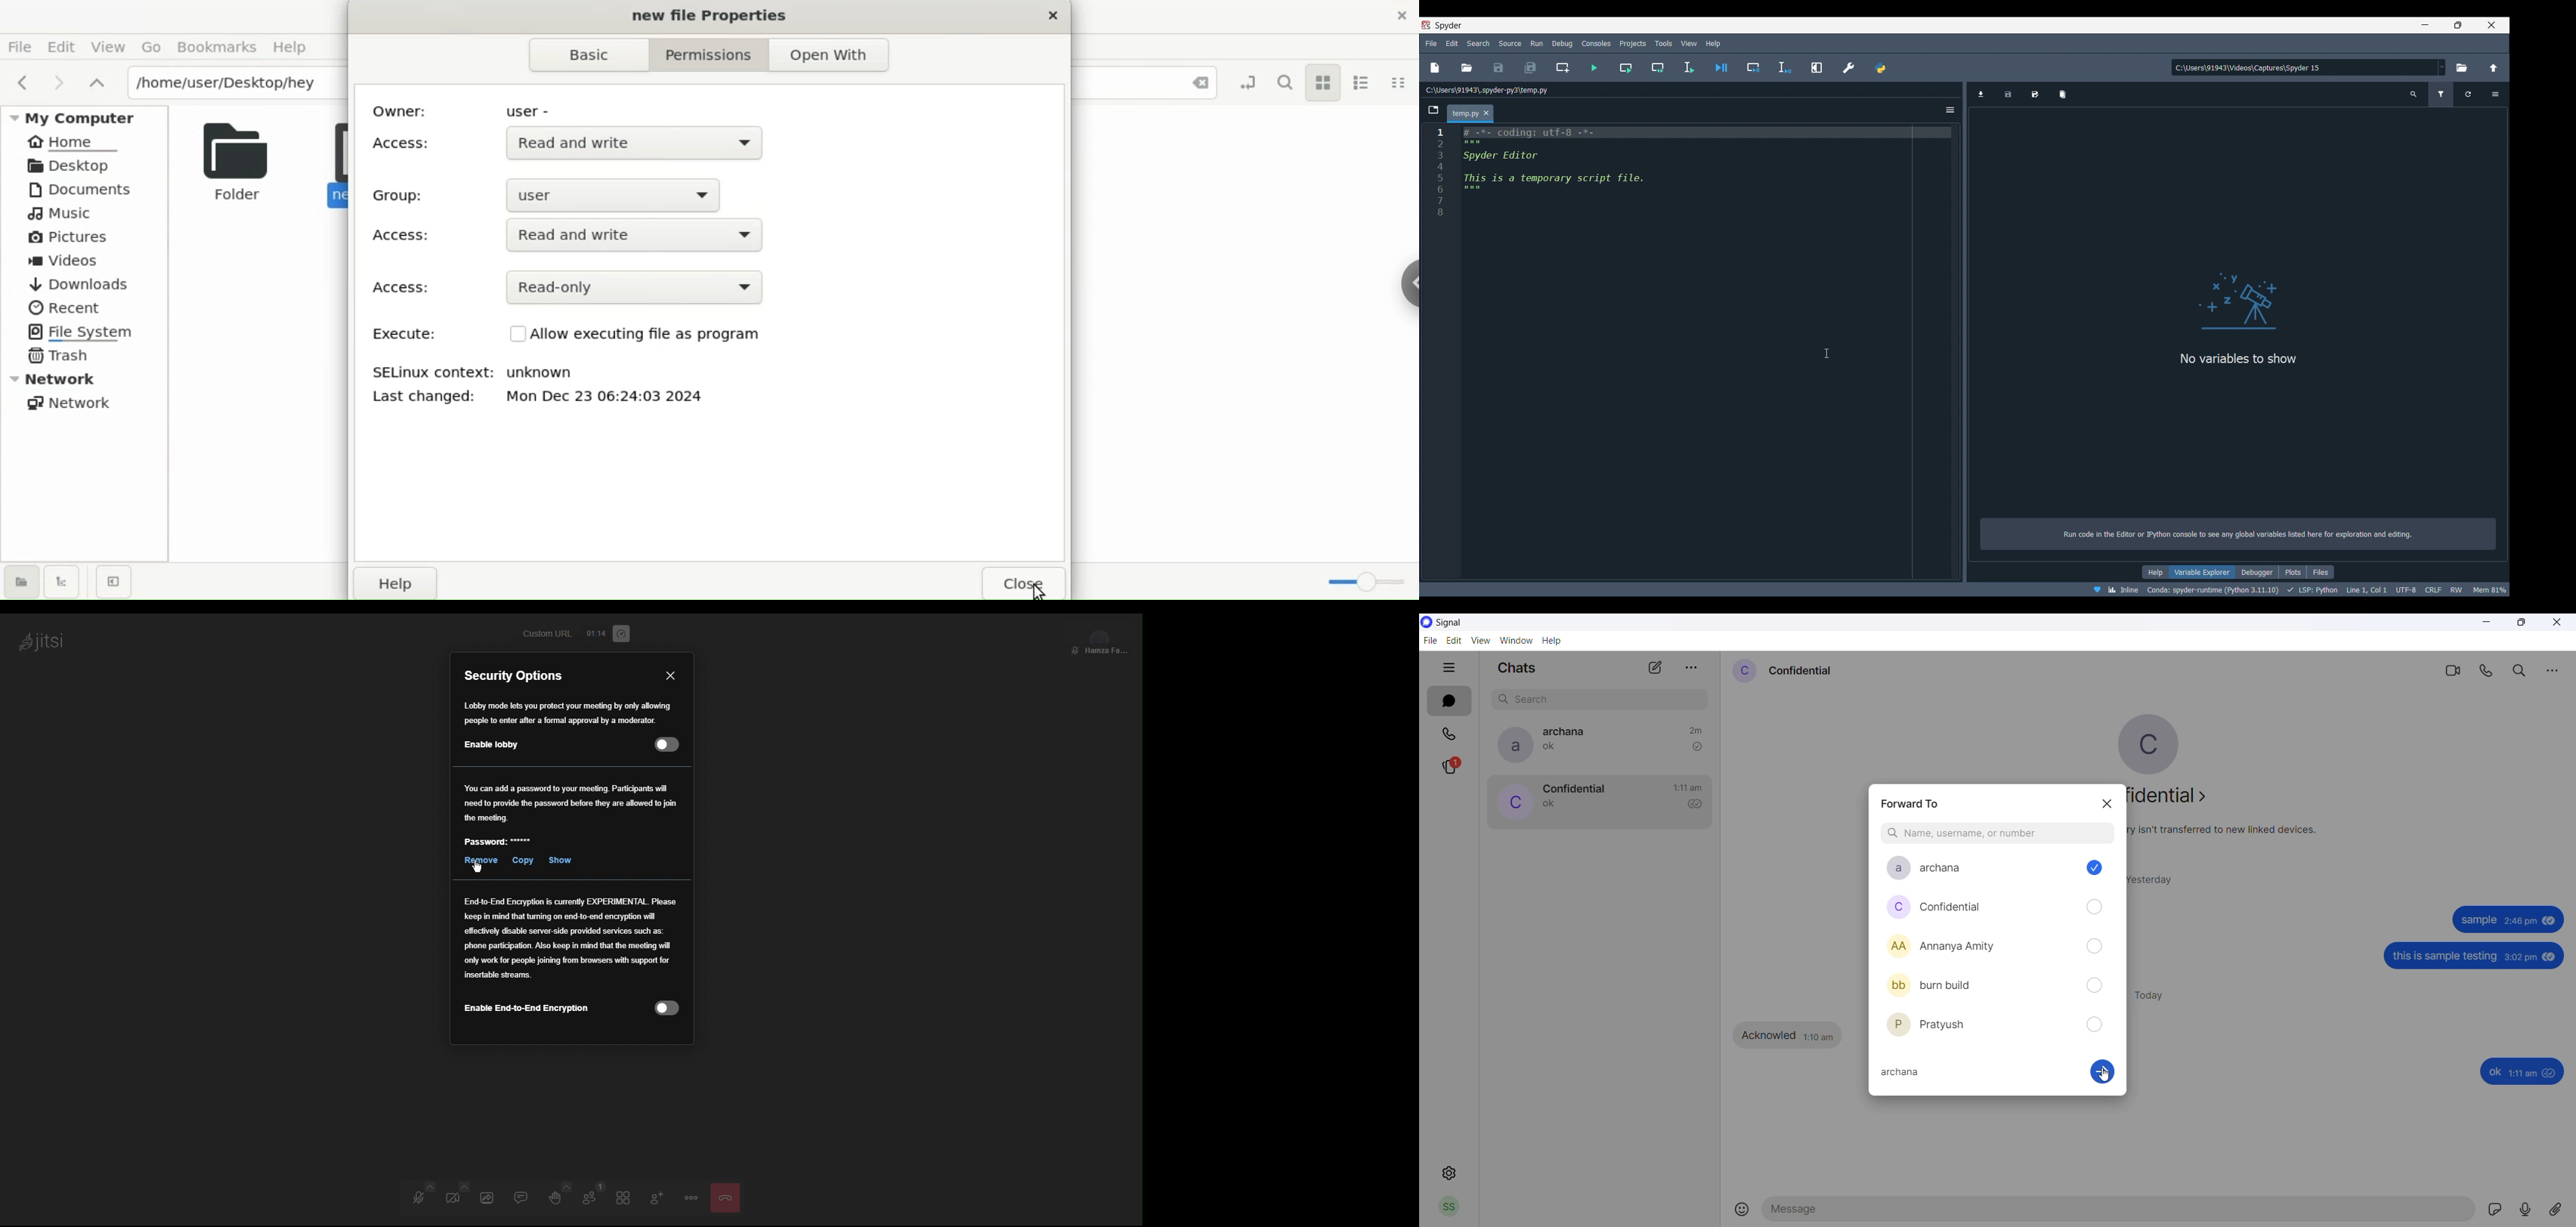 The height and width of the screenshot is (1232, 2576). I want to click on edit, so click(1455, 640).